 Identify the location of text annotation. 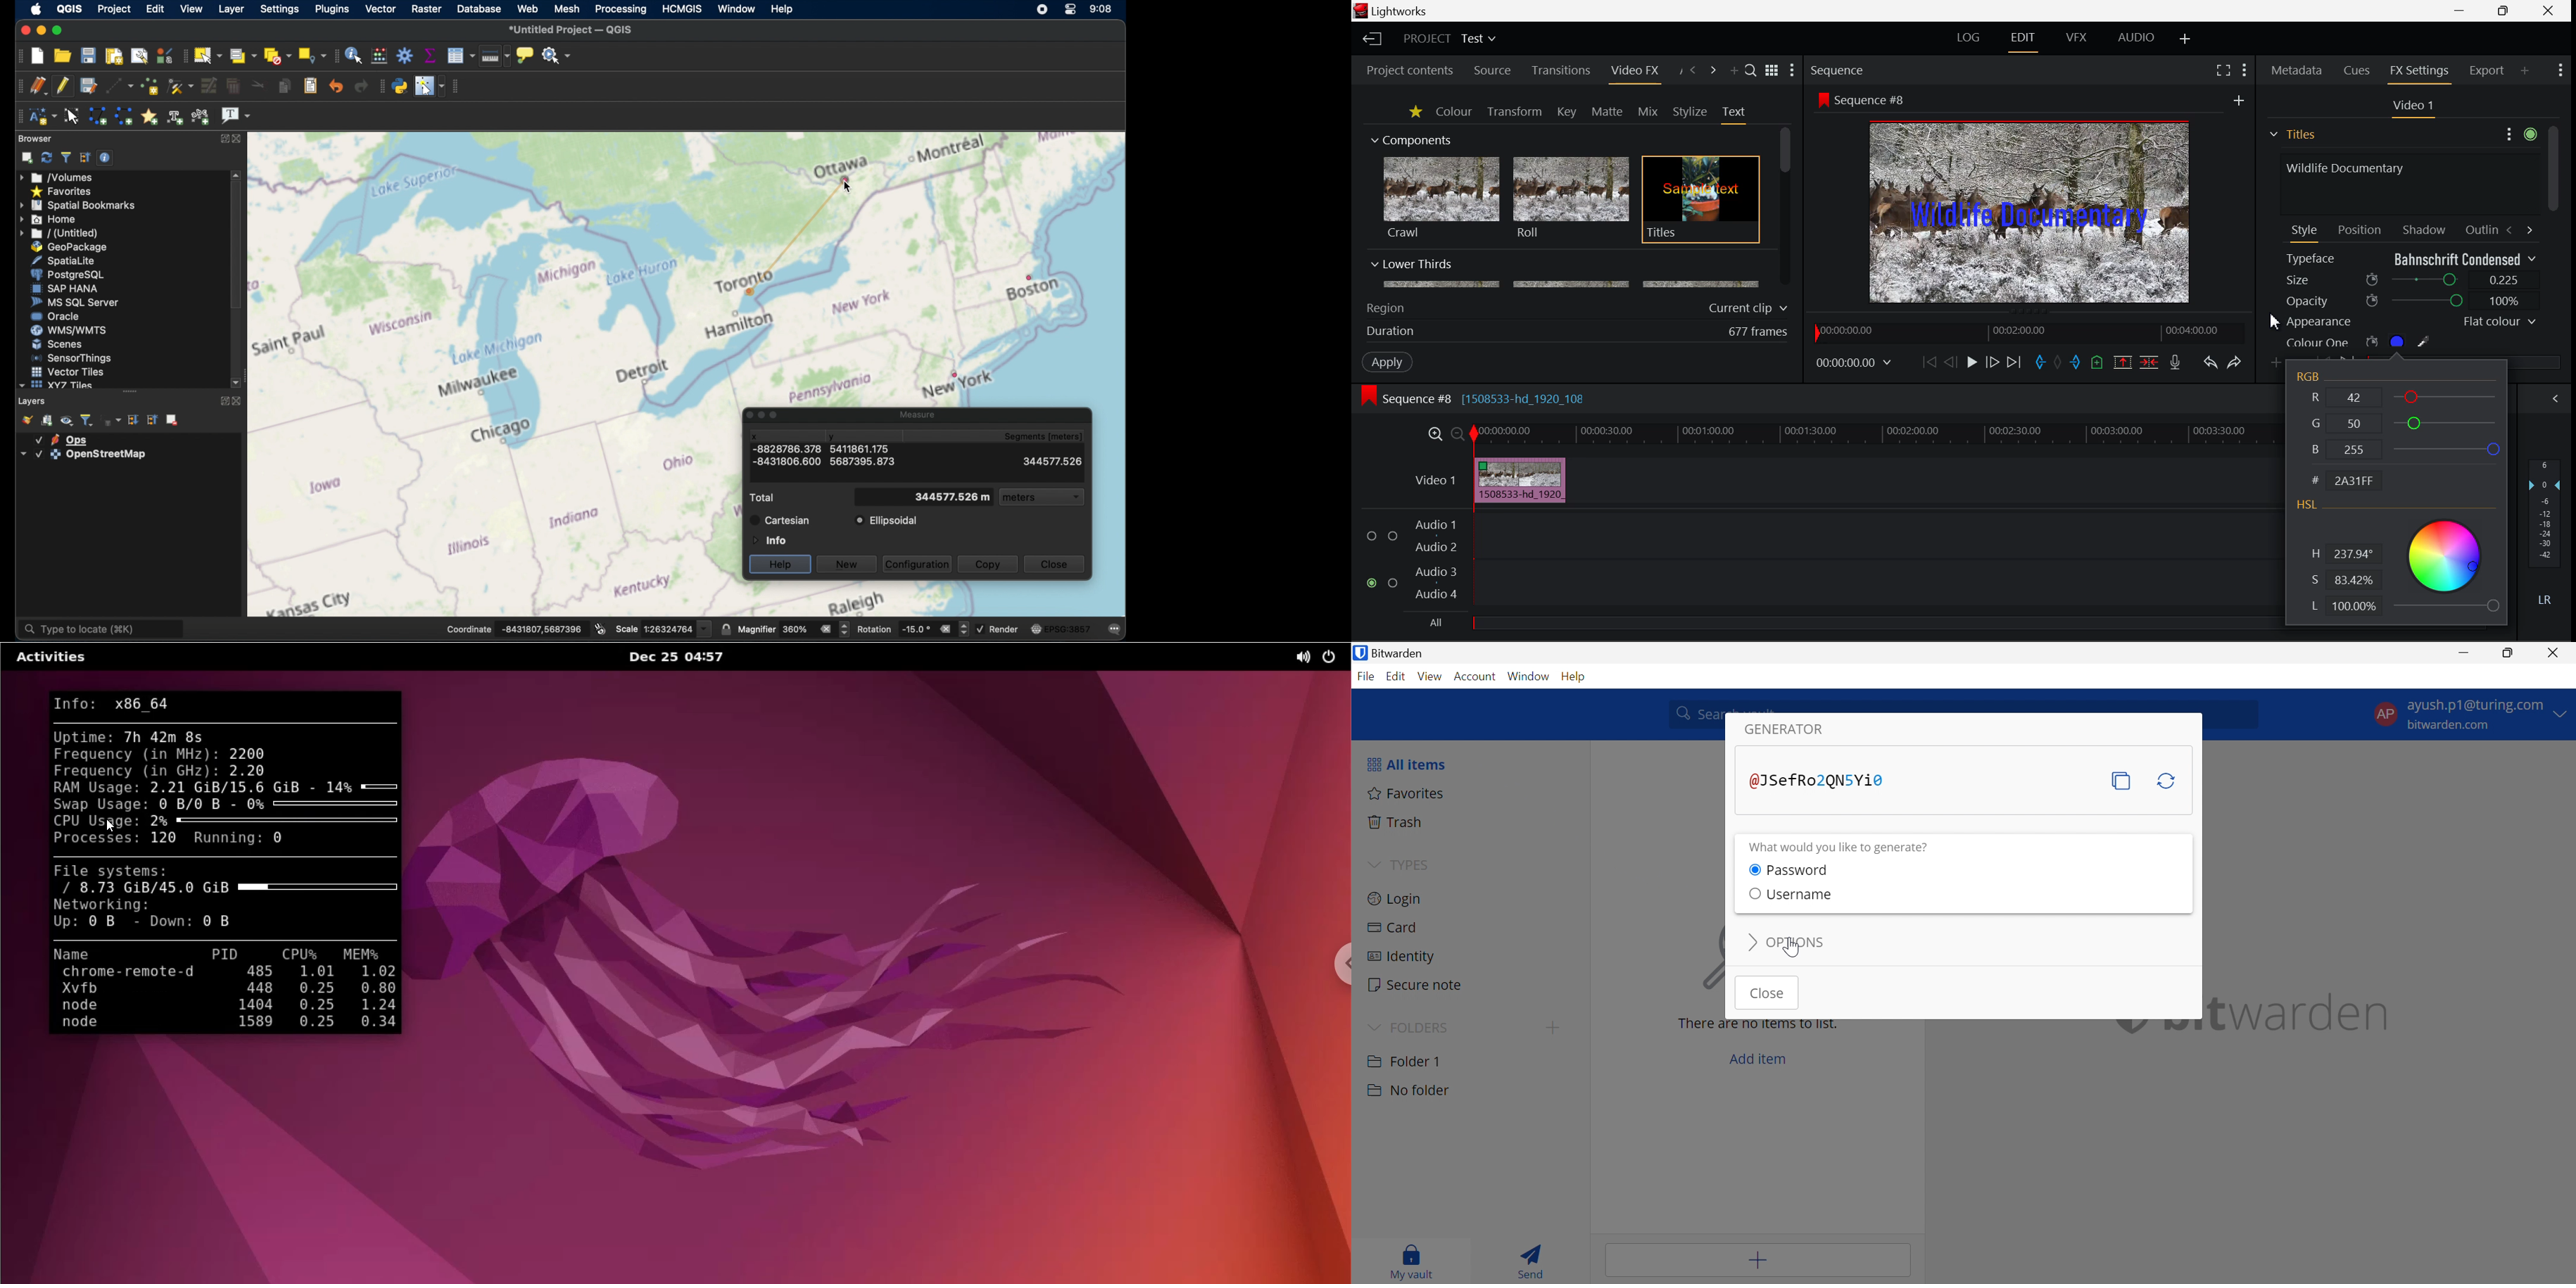
(236, 117).